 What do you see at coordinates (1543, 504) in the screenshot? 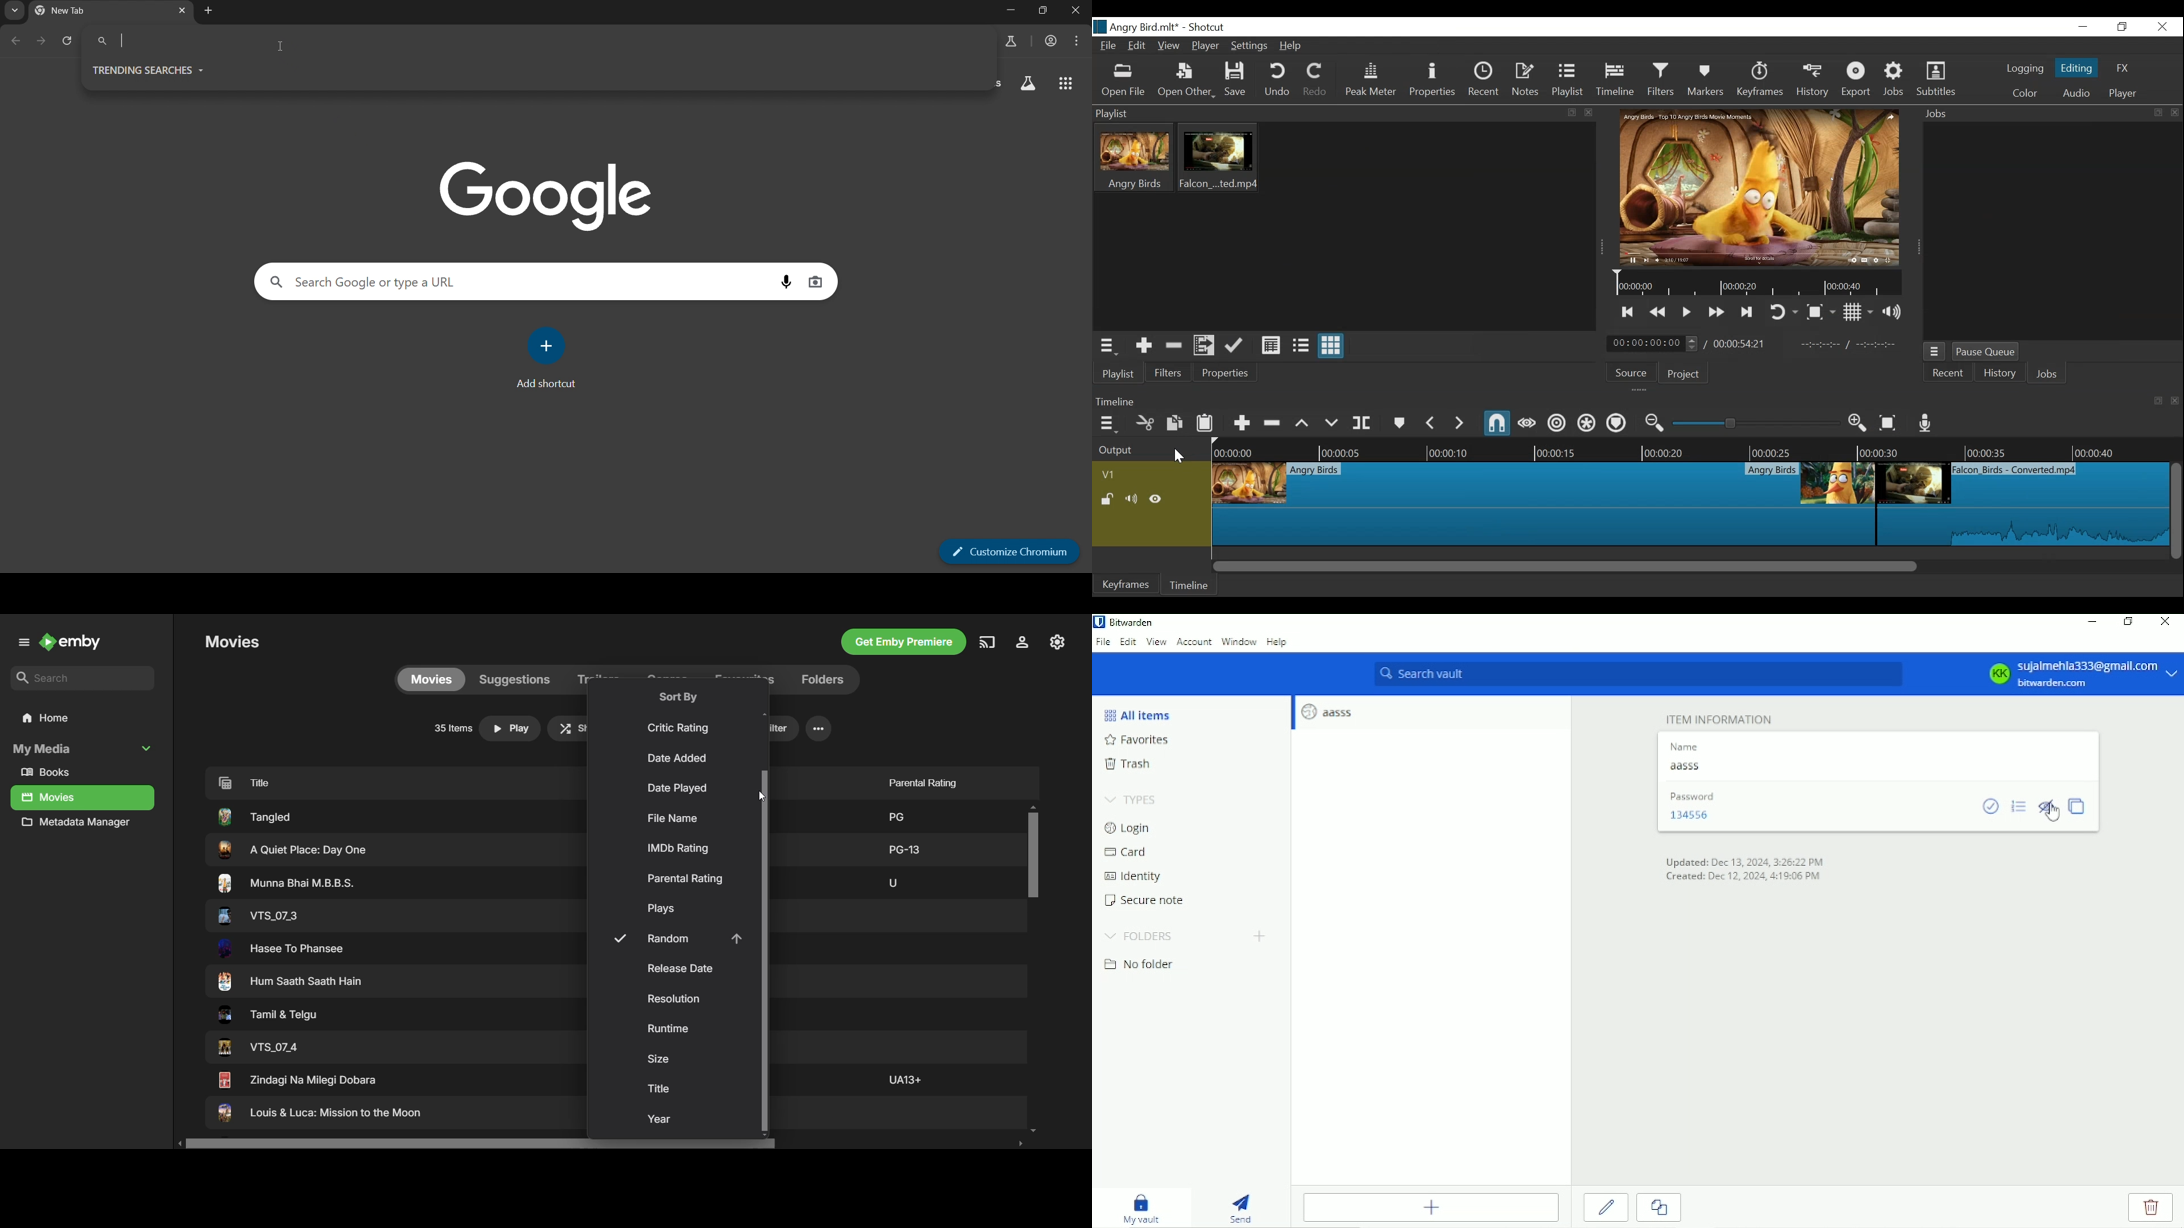
I see `Clip` at bounding box center [1543, 504].